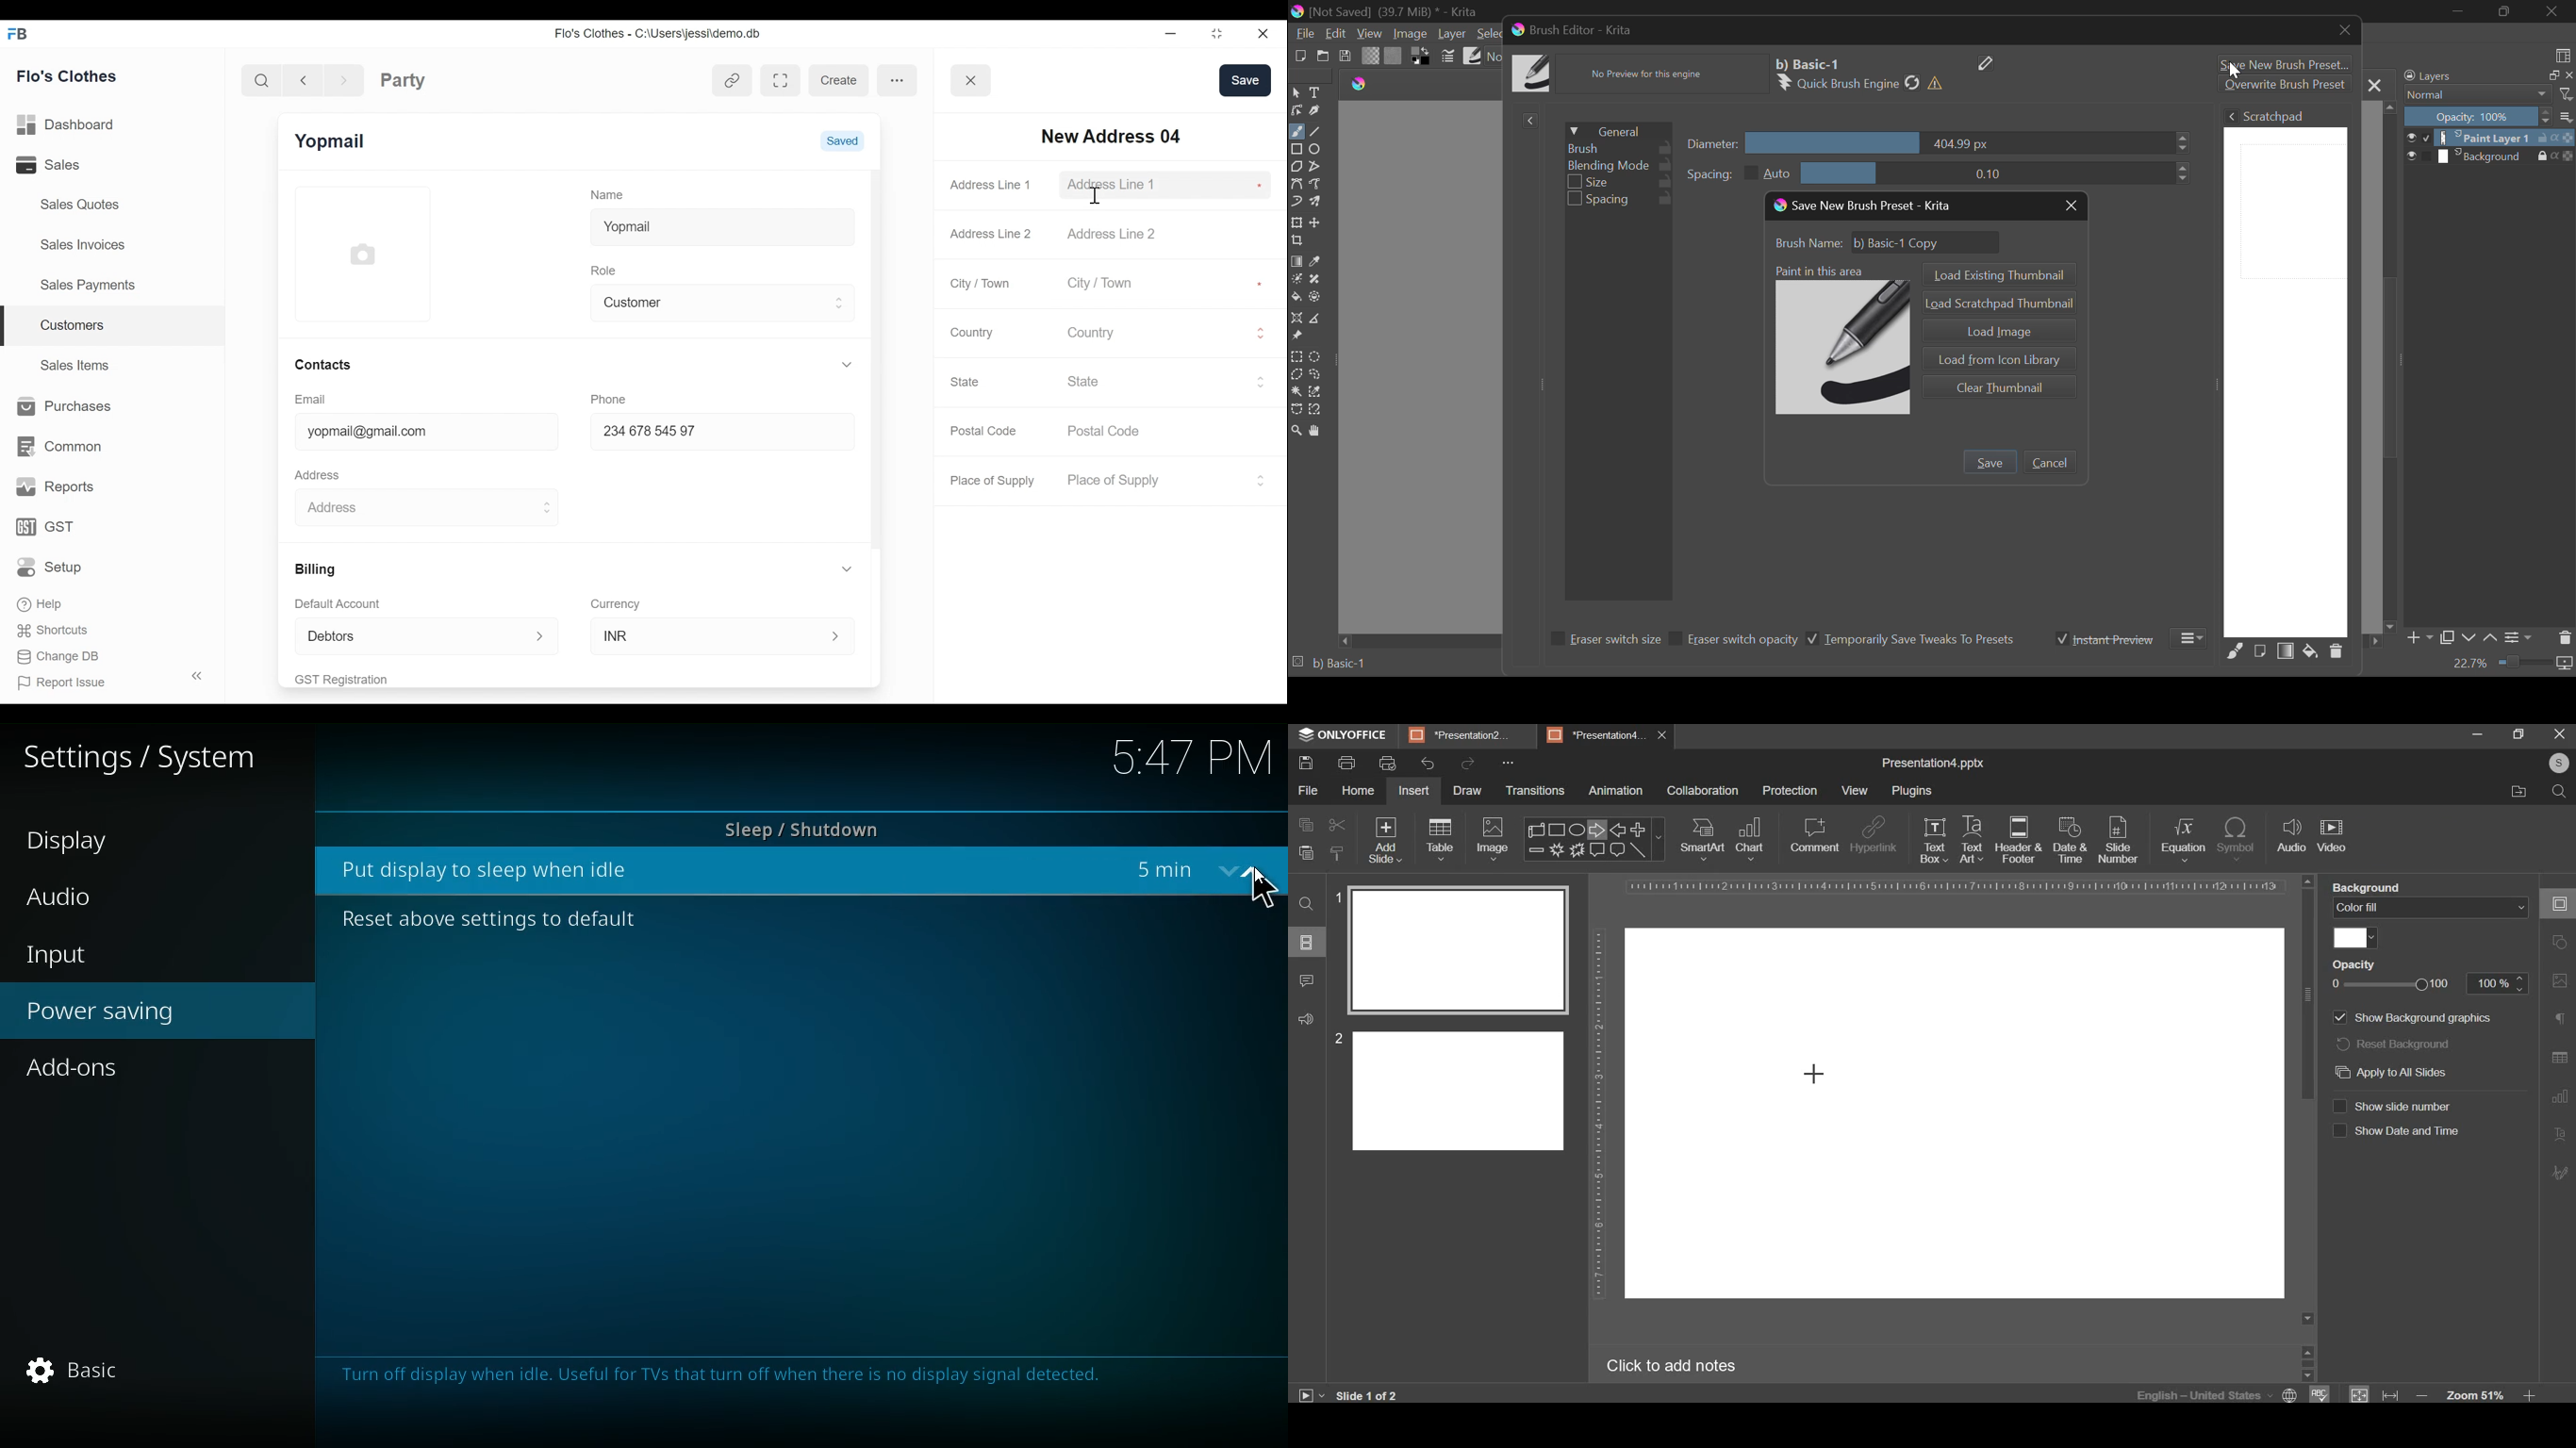  Describe the element at coordinates (1188, 761) in the screenshot. I see `time` at that location.